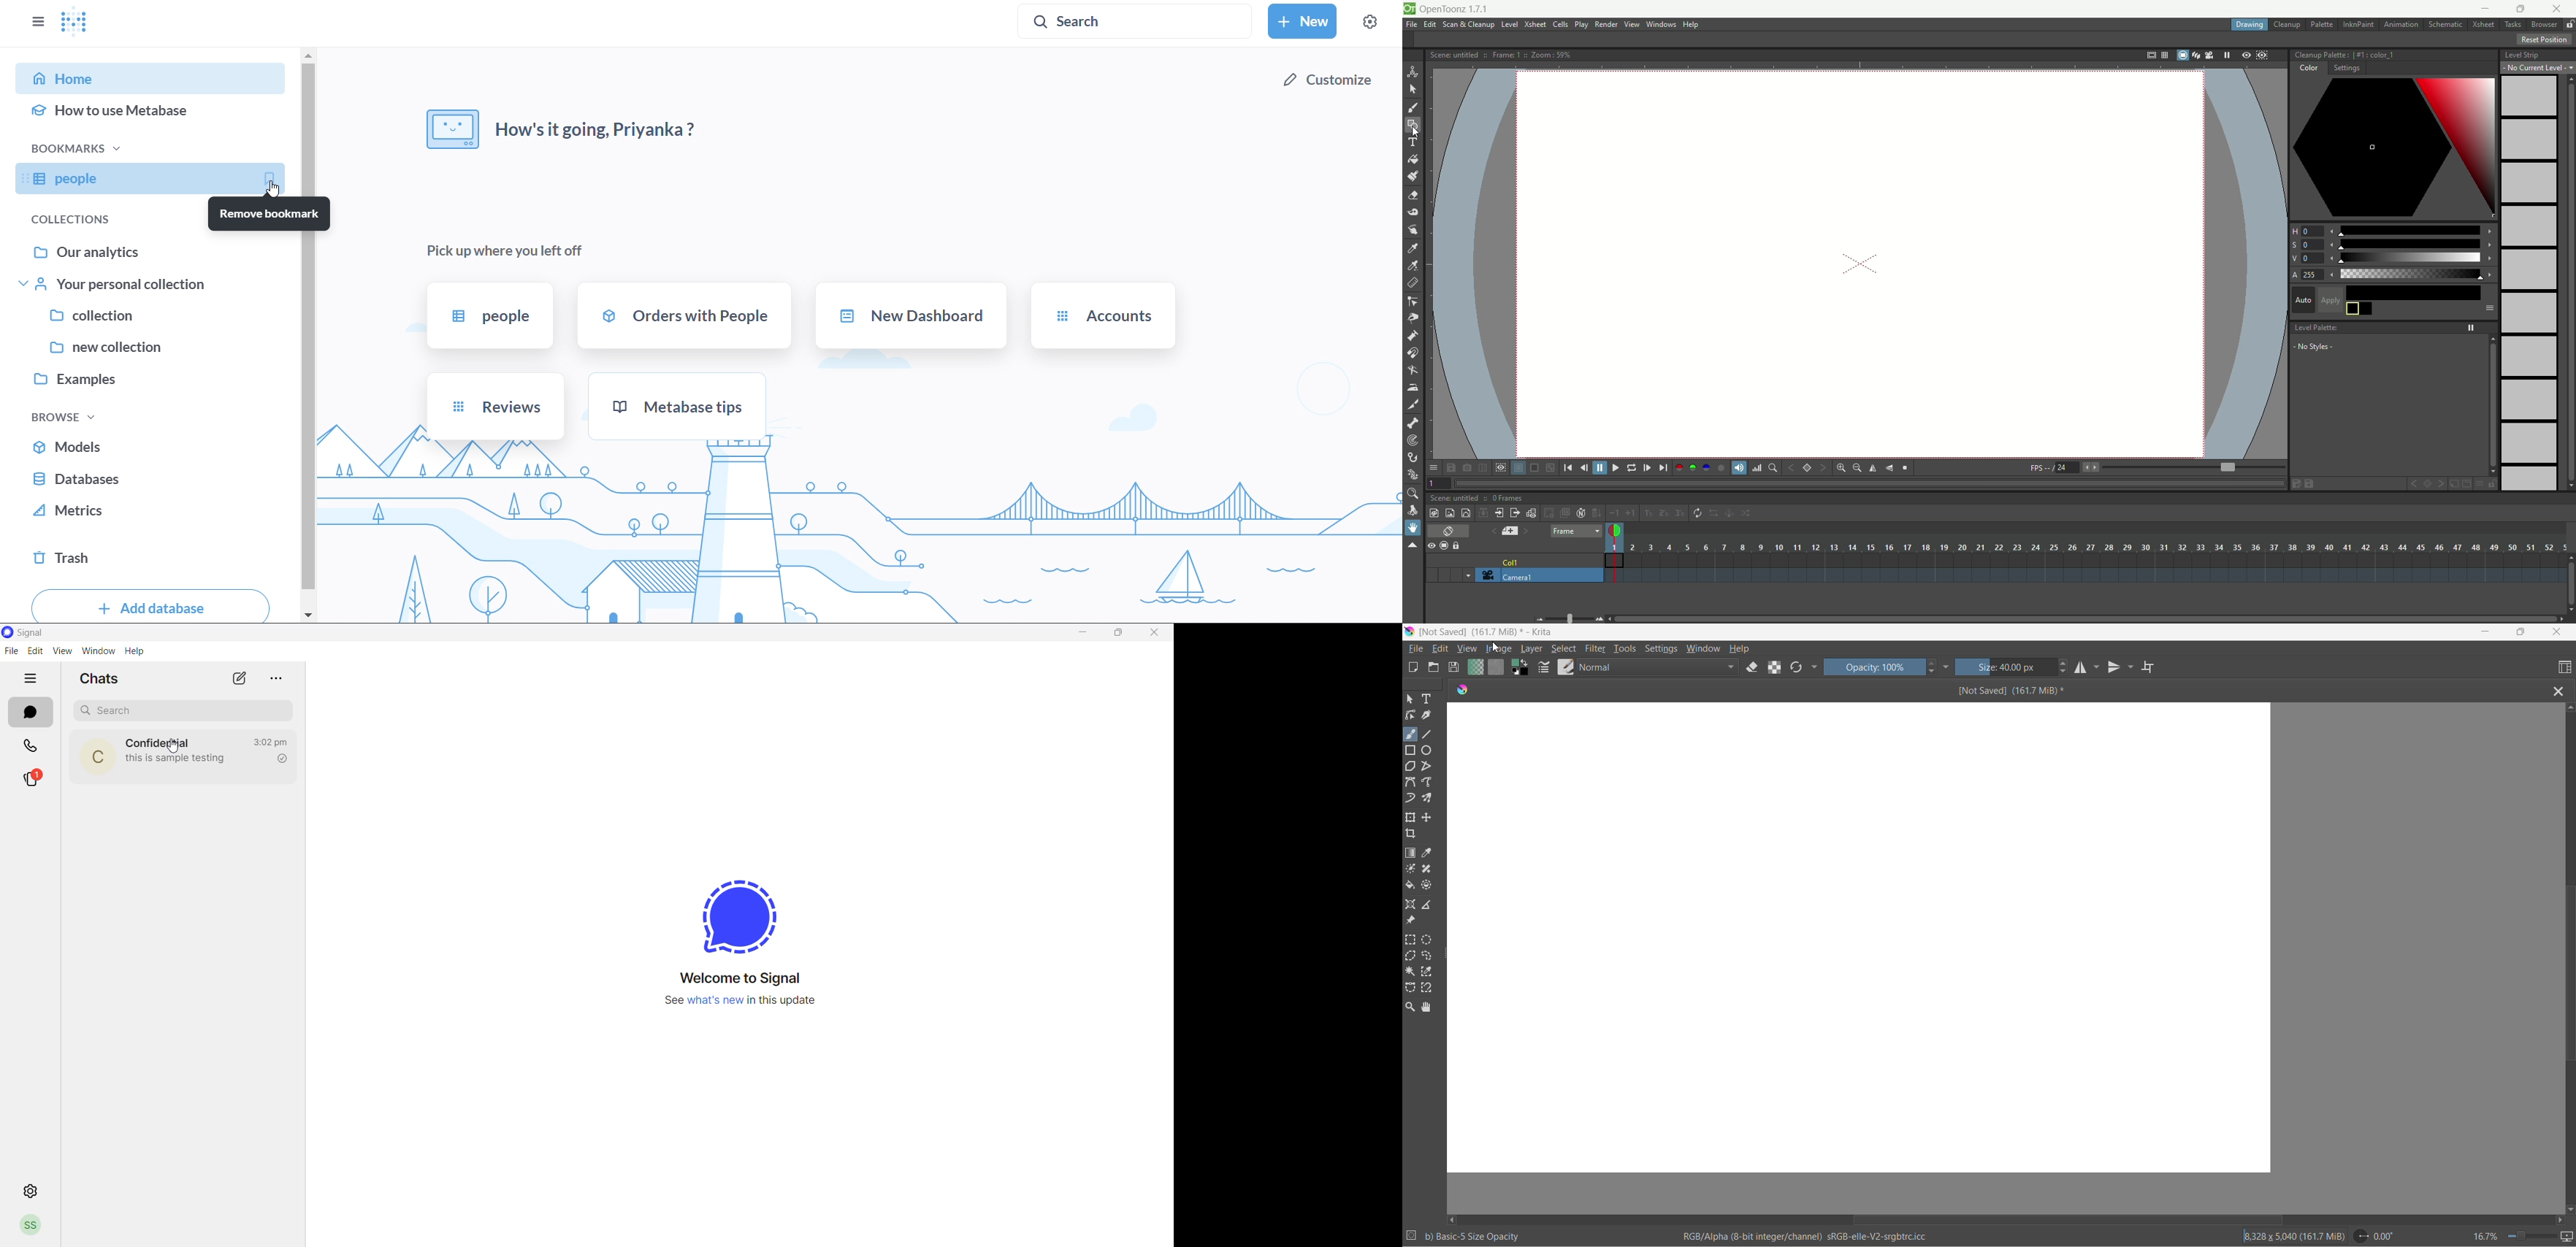  What do you see at coordinates (1411, 1237) in the screenshot?
I see `number of selections` at bounding box center [1411, 1237].